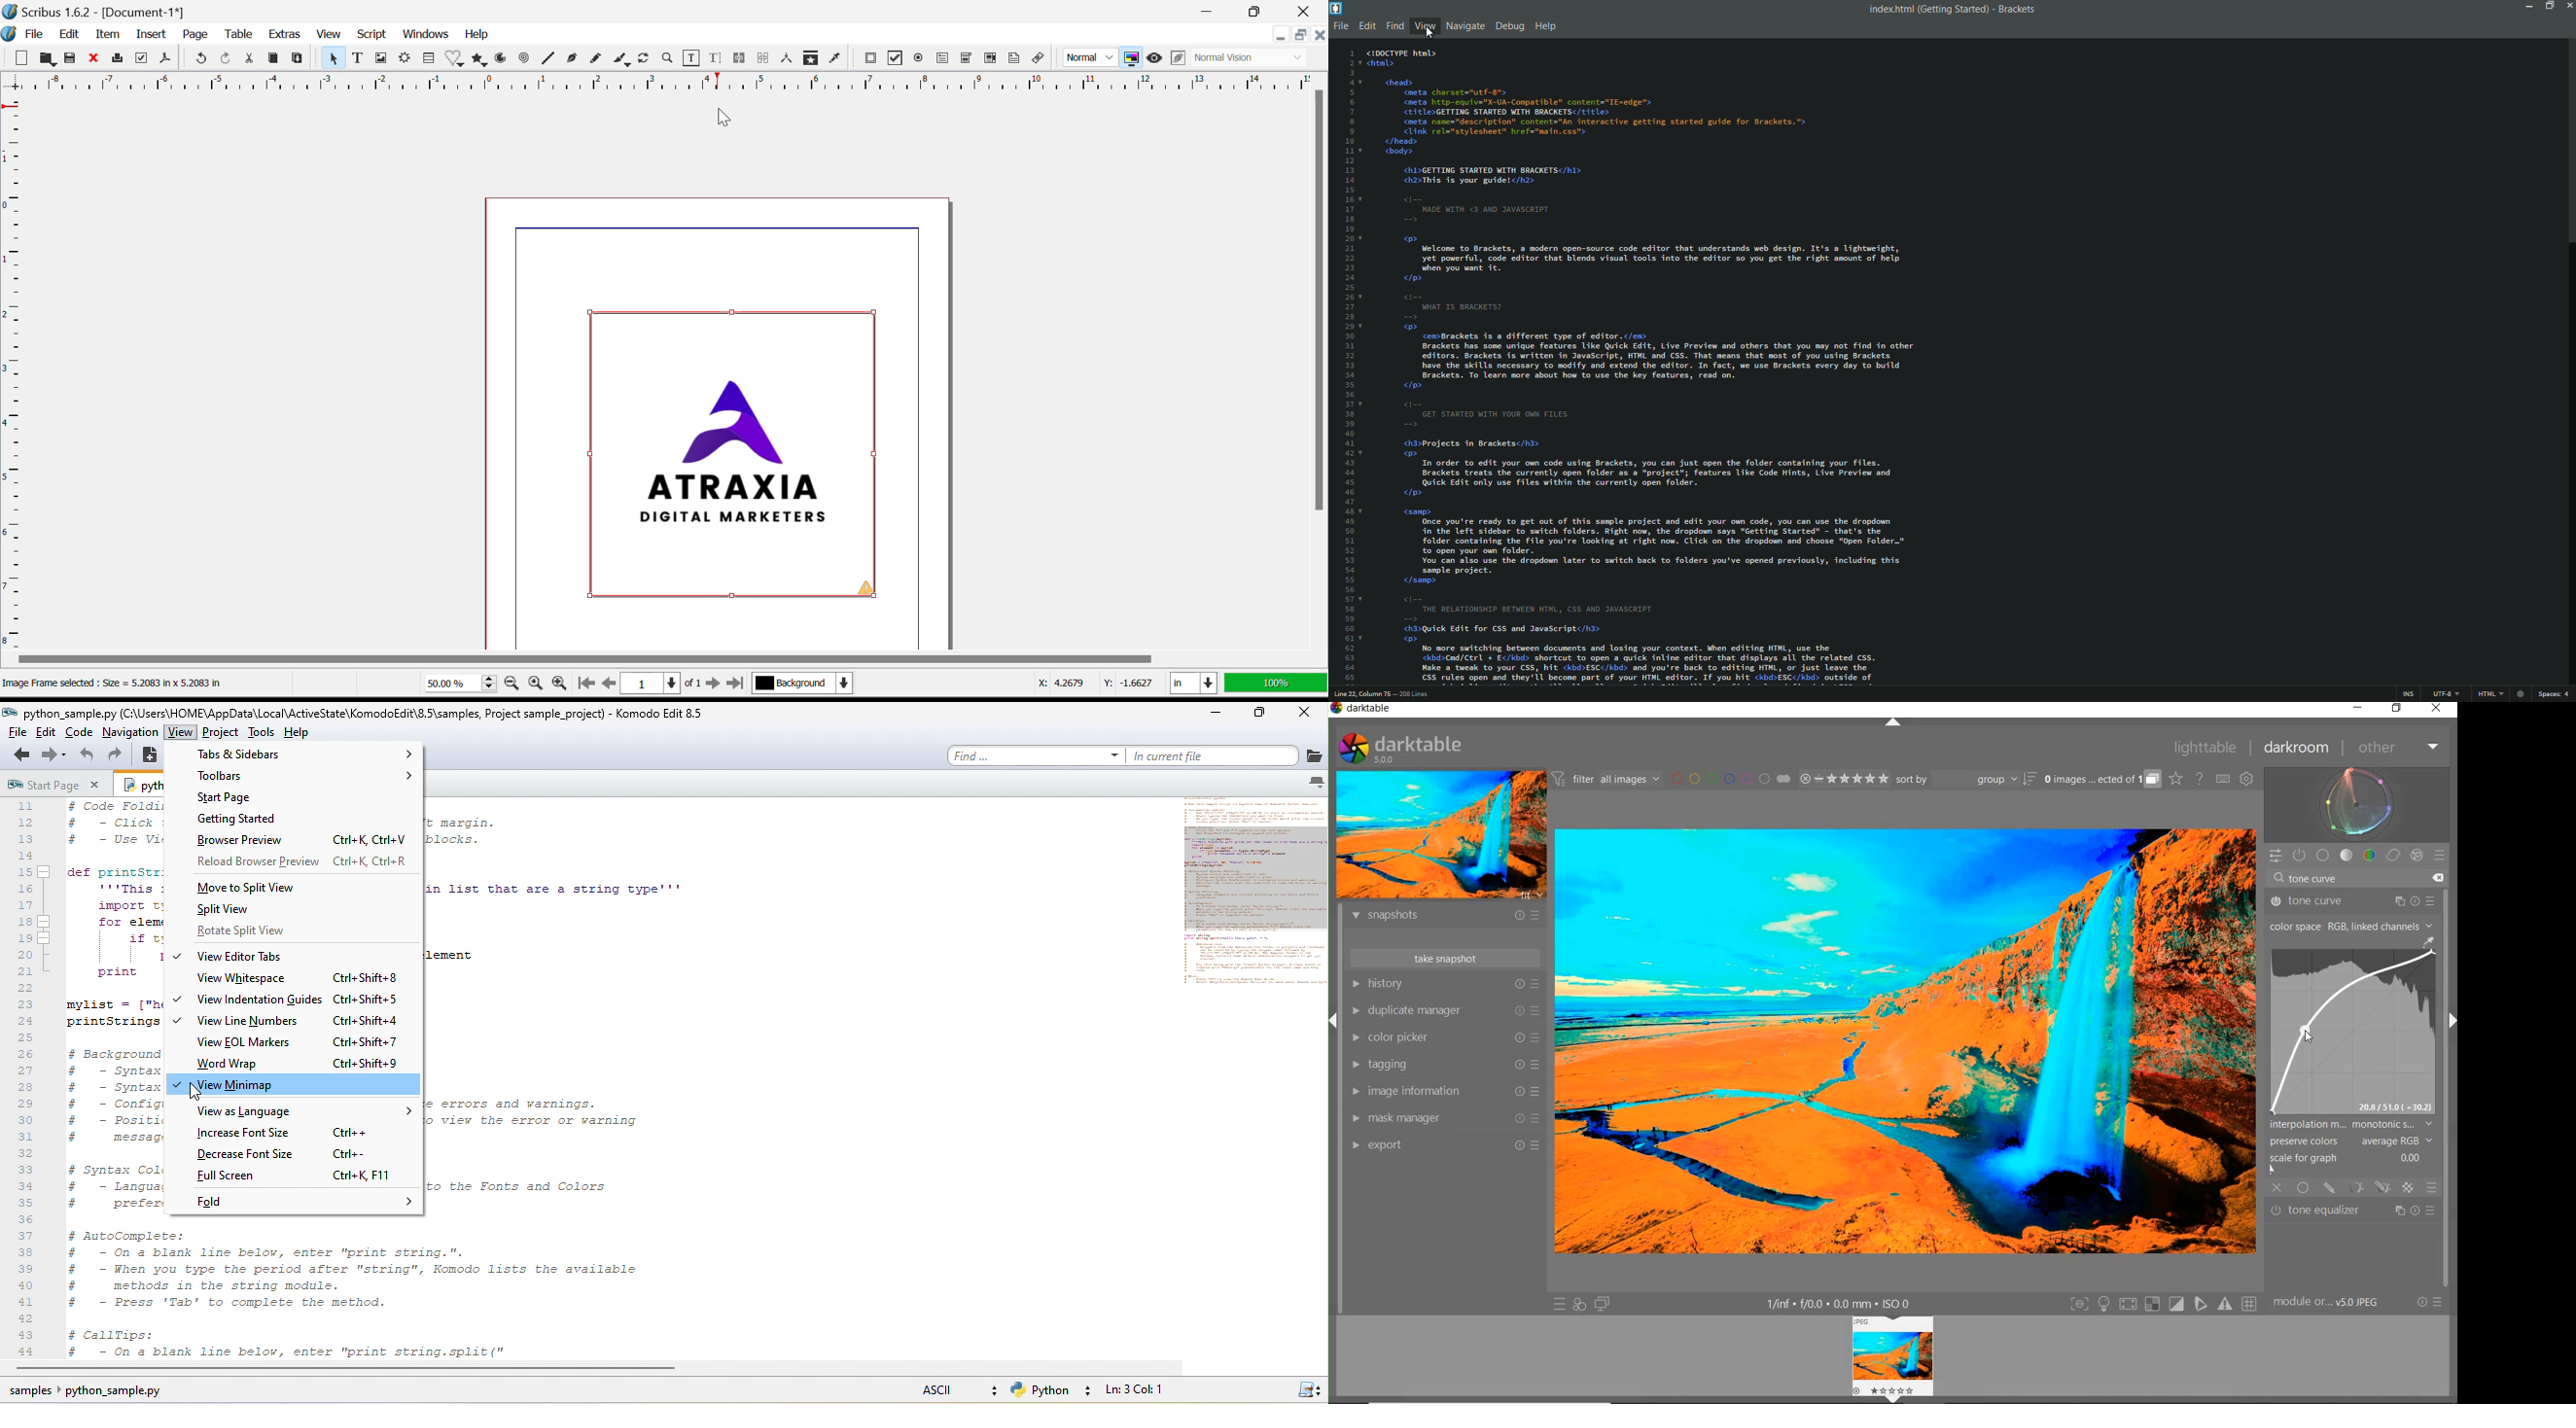 This screenshot has height=1428, width=2576. Describe the element at coordinates (1425, 25) in the screenshot. I see `view` at that location.